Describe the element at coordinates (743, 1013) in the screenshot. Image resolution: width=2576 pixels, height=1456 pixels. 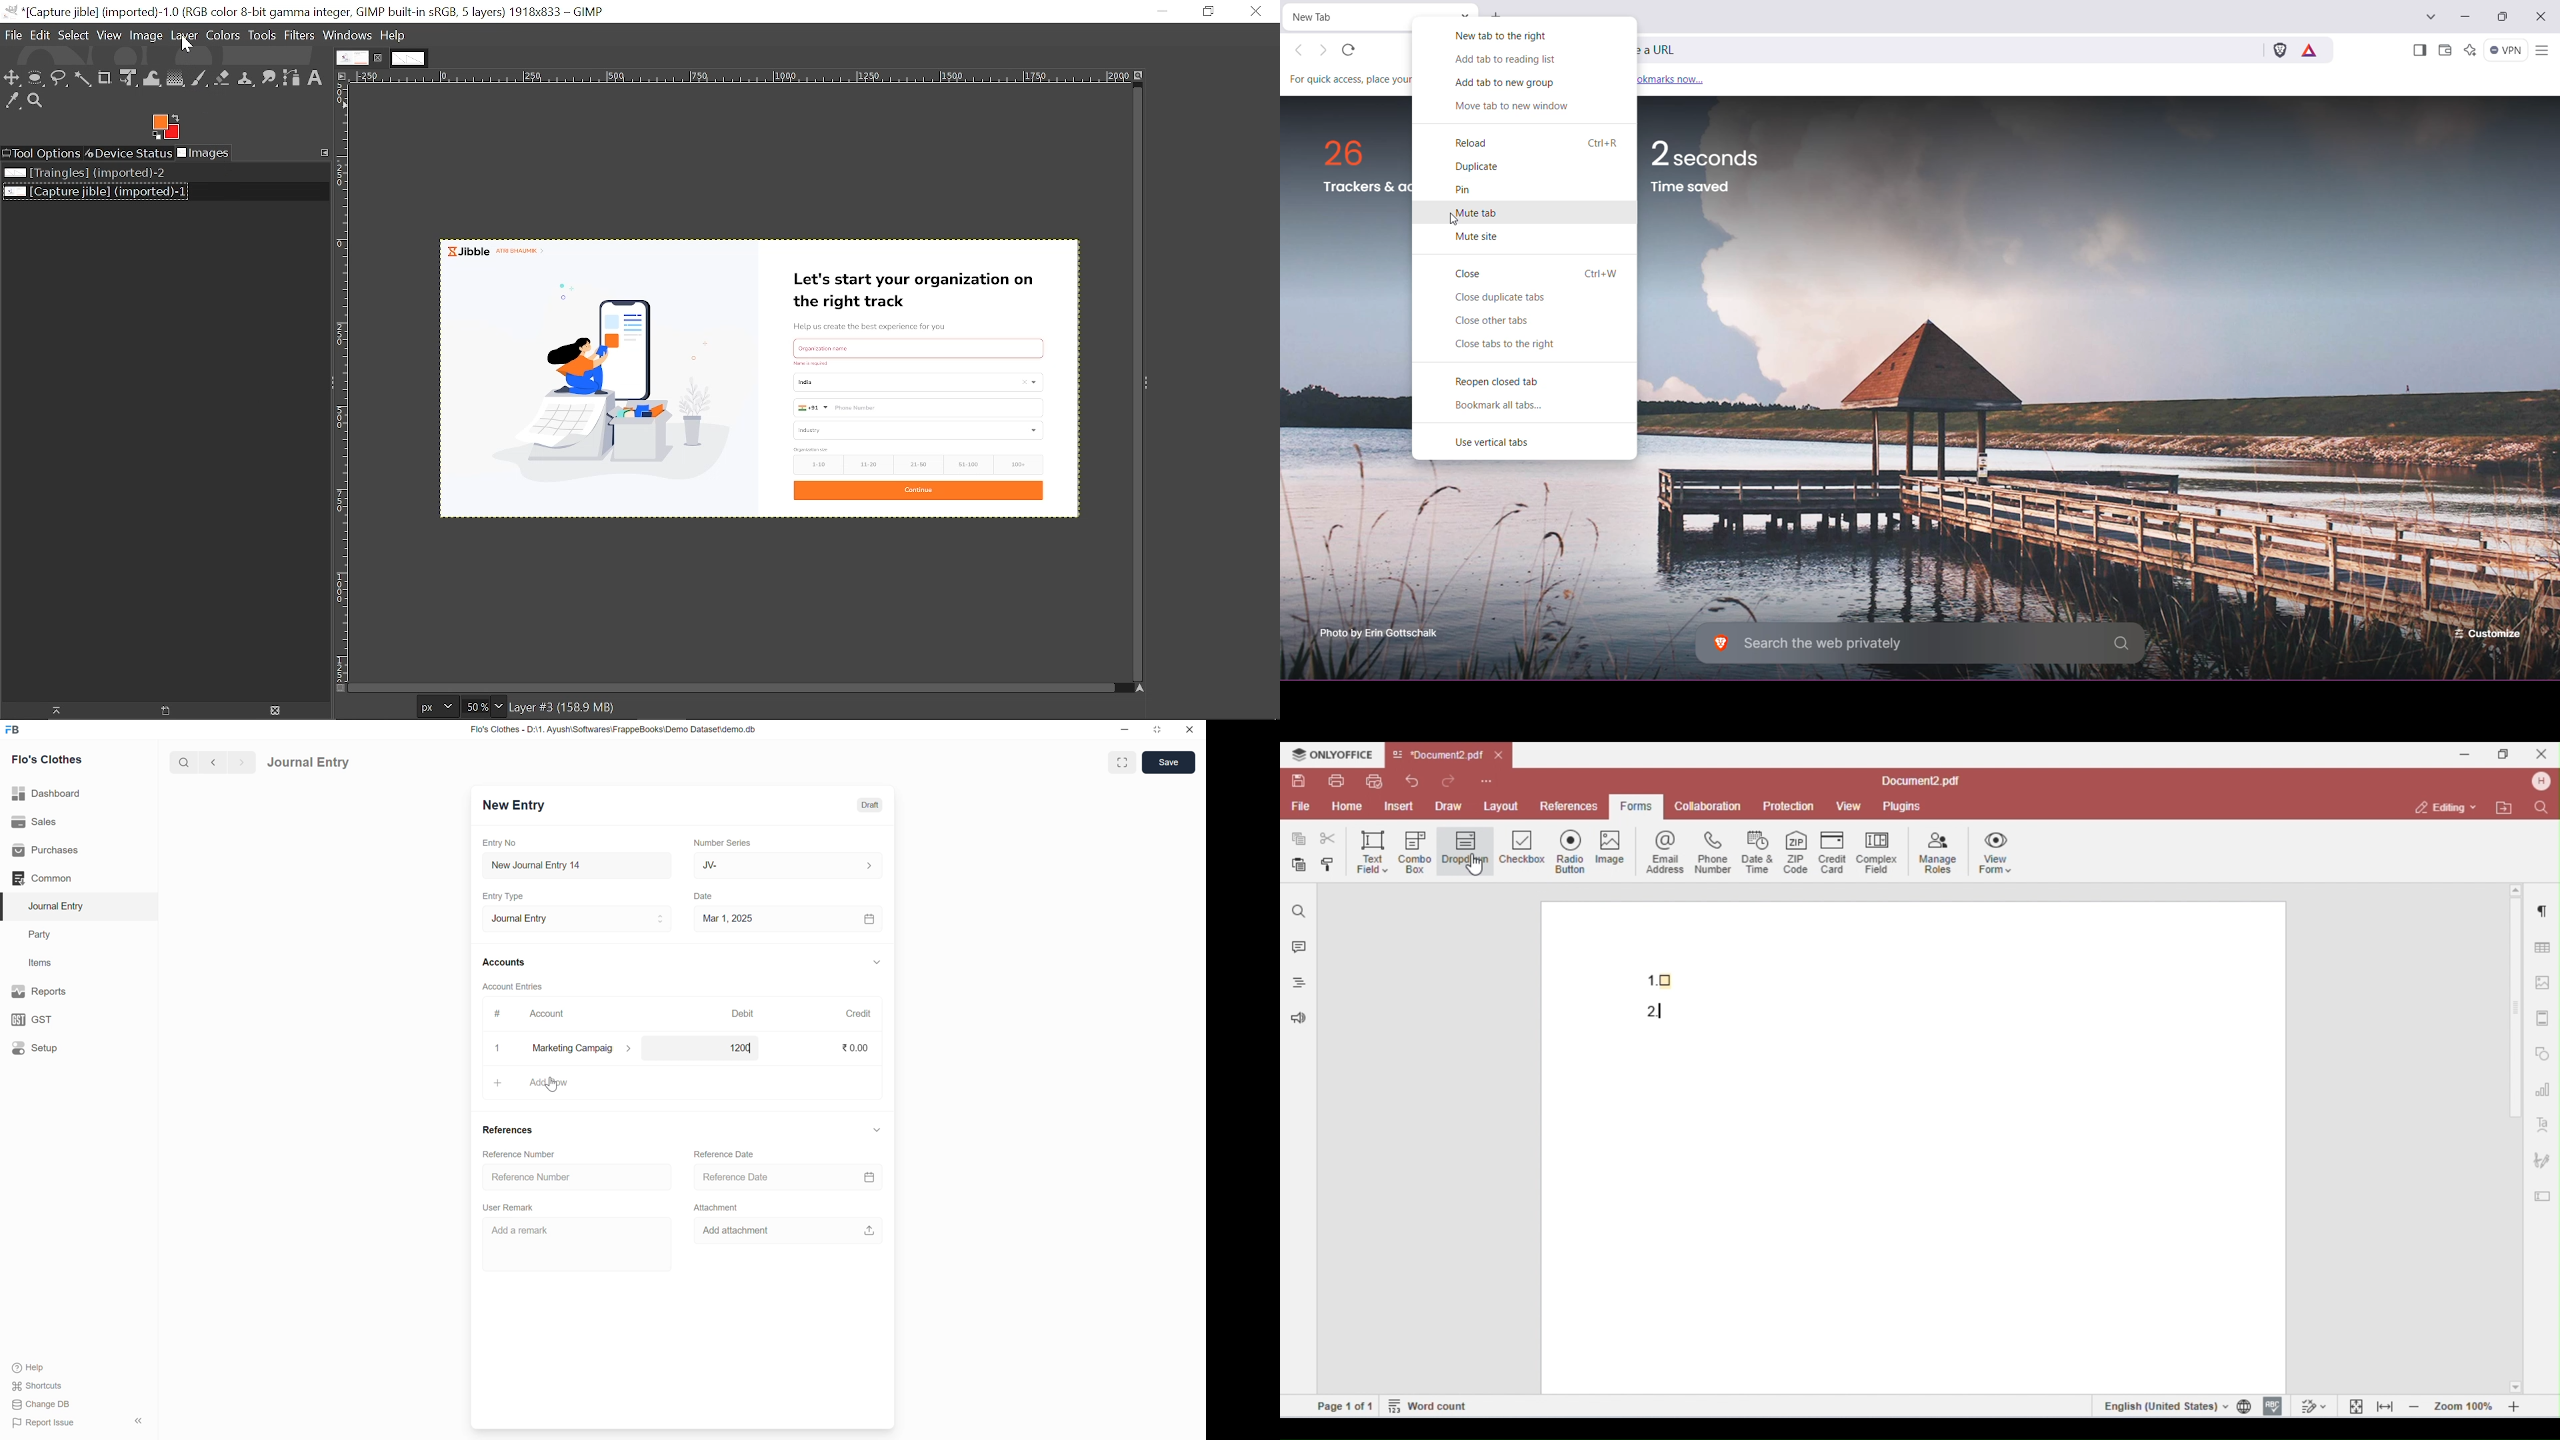
I see `Debit` at that location.